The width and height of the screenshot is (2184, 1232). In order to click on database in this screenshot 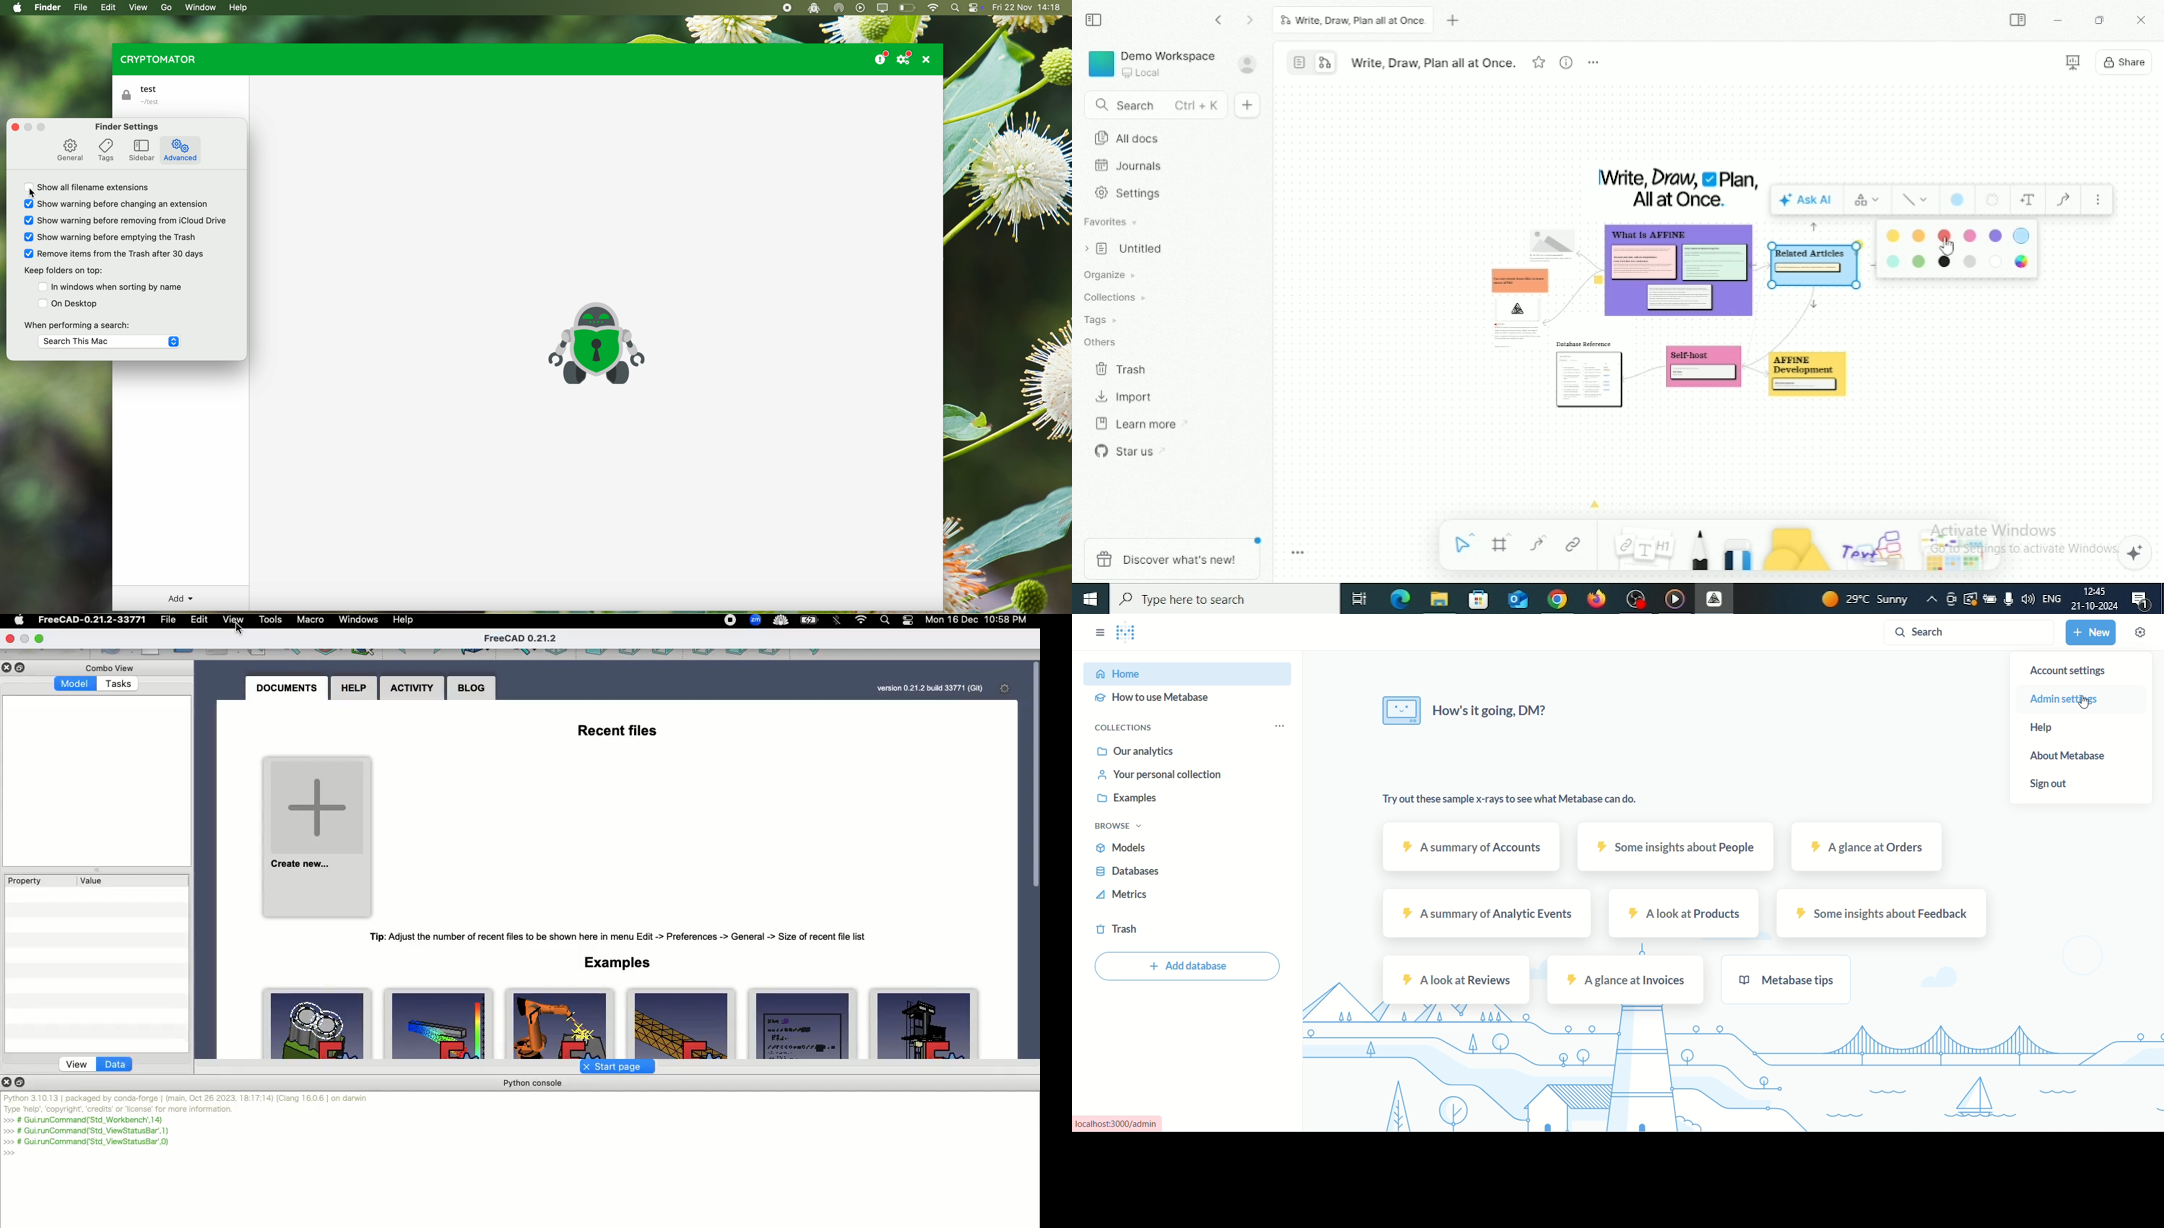, I will do `click(1129, 873)`.